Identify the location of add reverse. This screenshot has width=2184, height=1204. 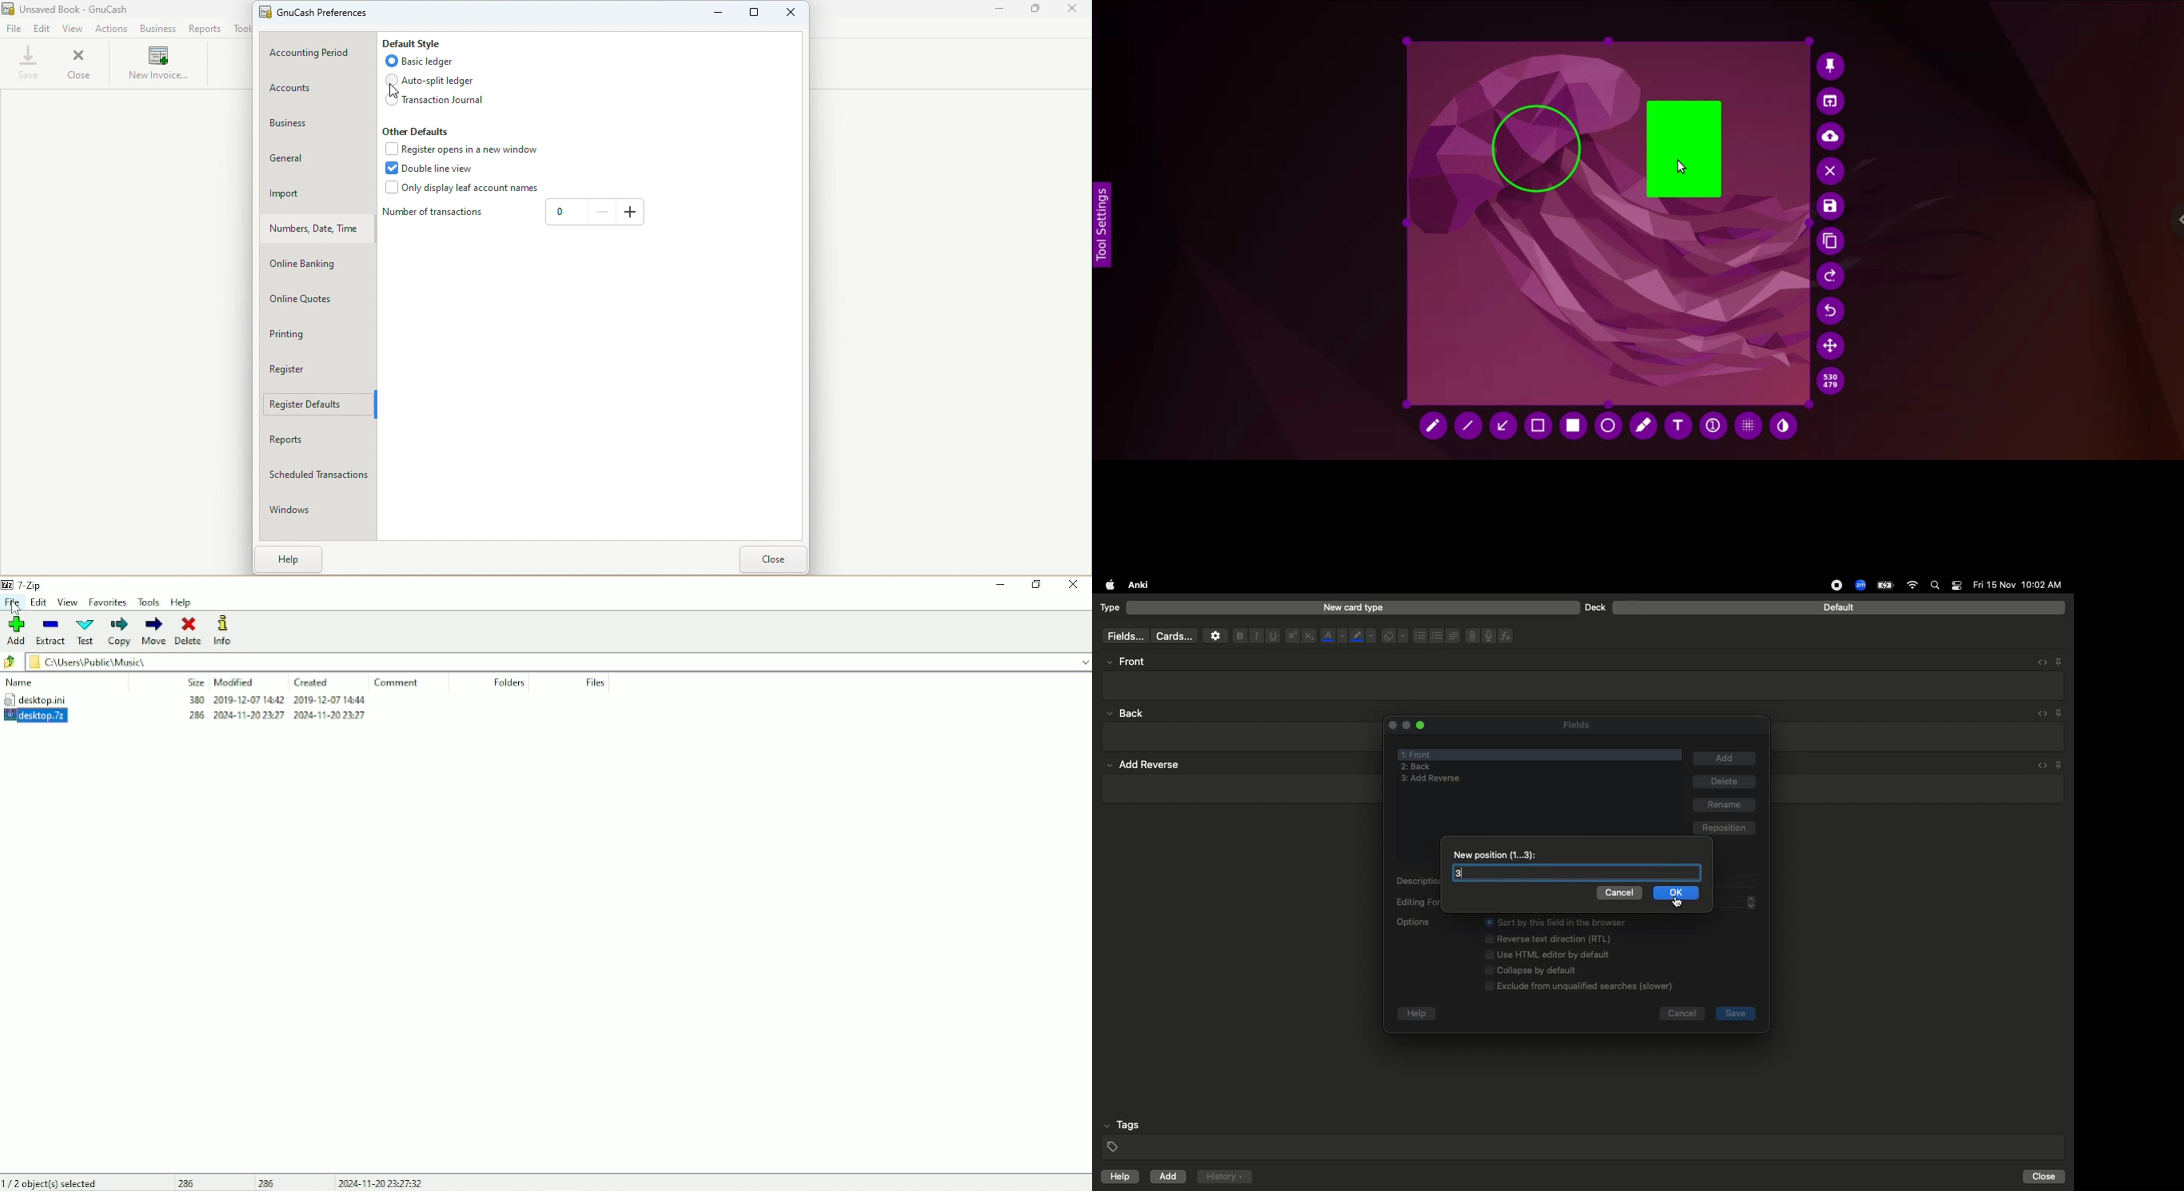
(1149, 765).